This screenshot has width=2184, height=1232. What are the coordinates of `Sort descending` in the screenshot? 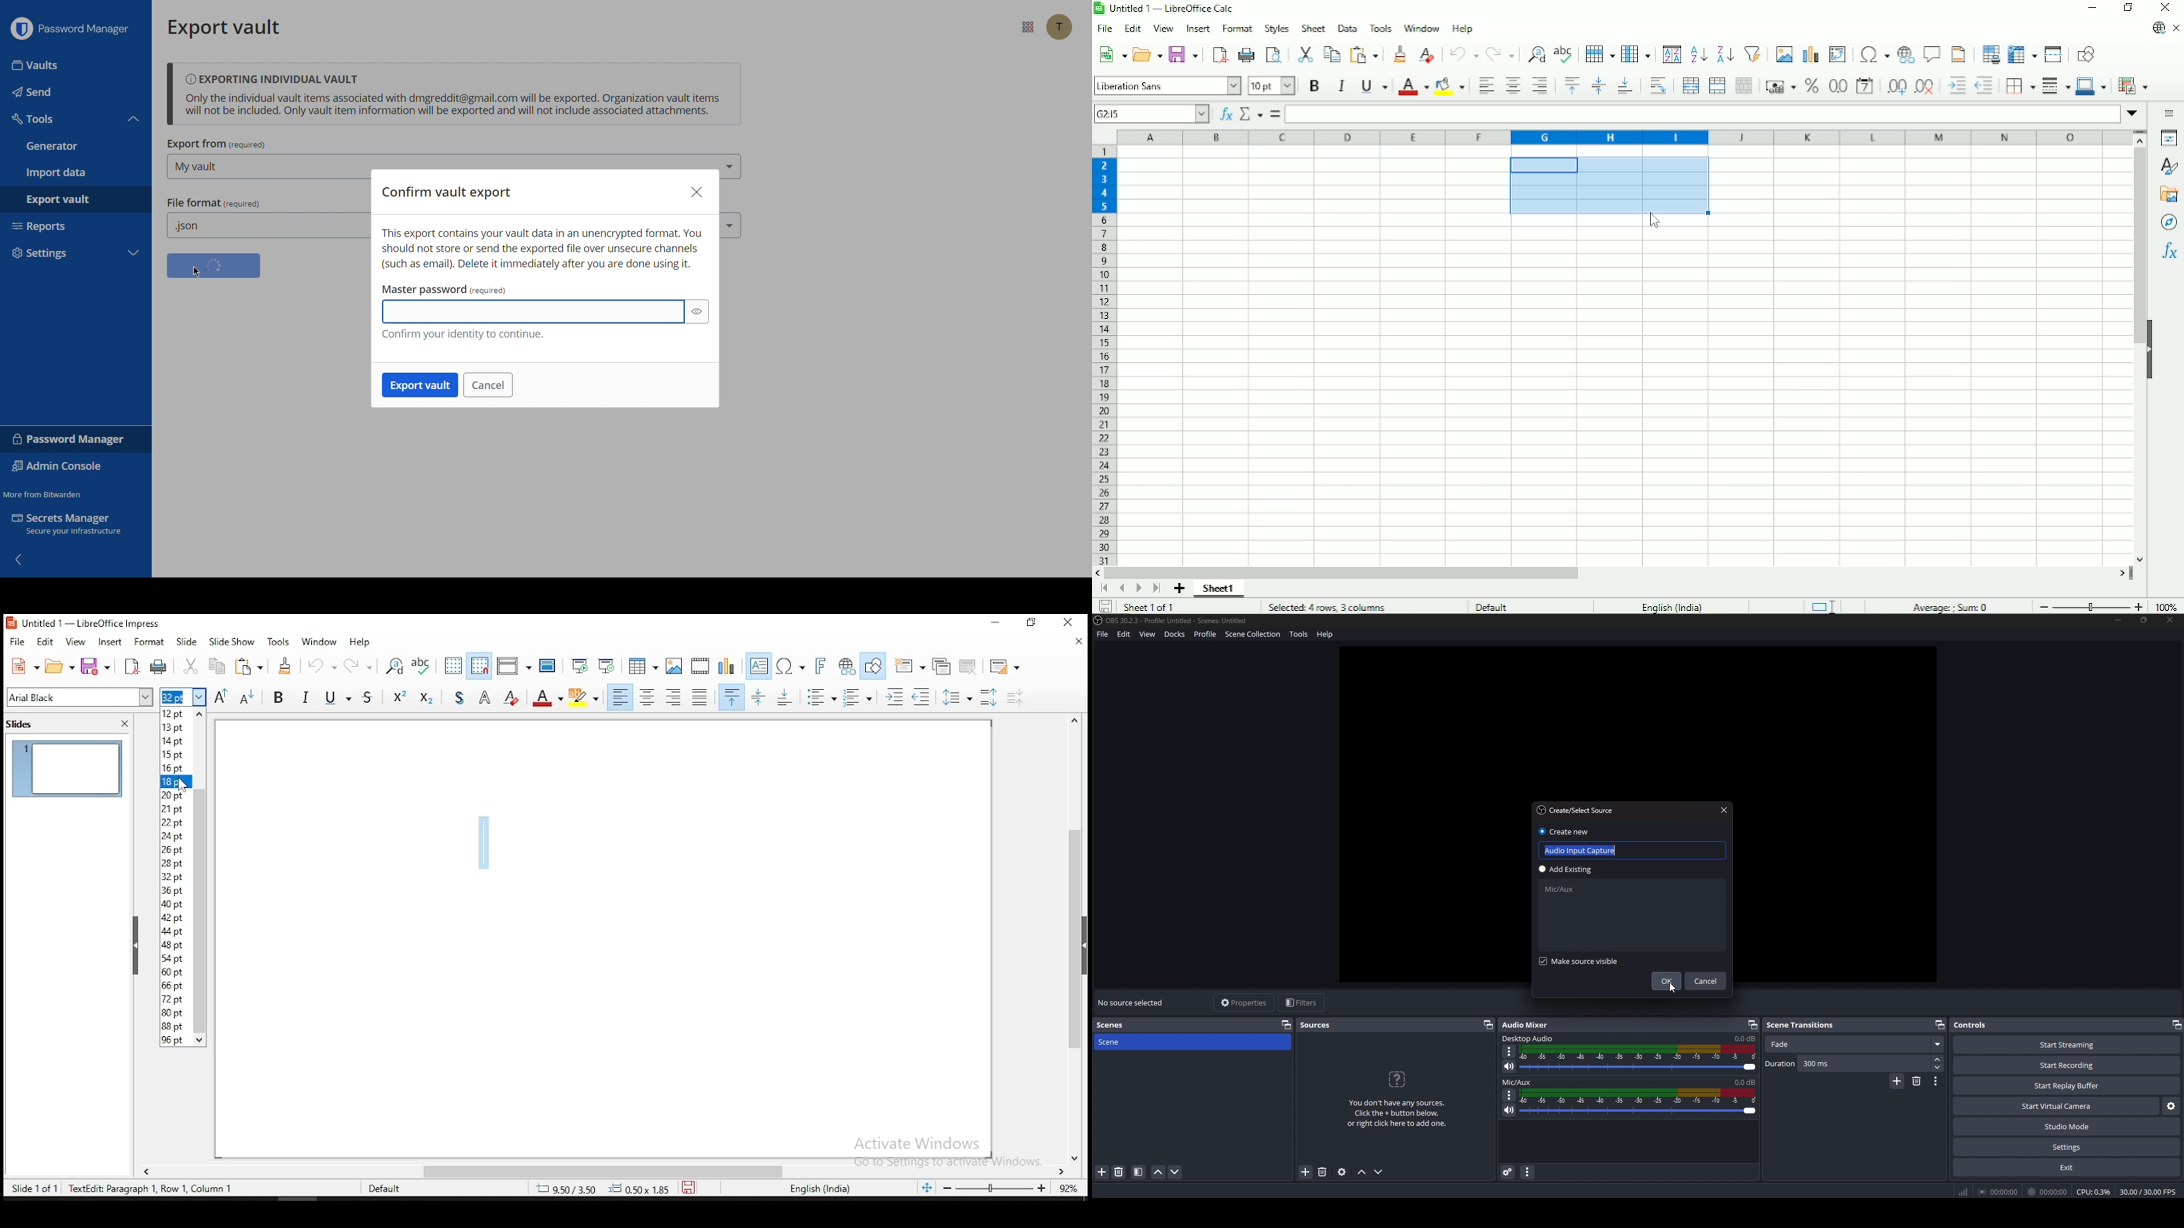 It's located at (1723, 53).